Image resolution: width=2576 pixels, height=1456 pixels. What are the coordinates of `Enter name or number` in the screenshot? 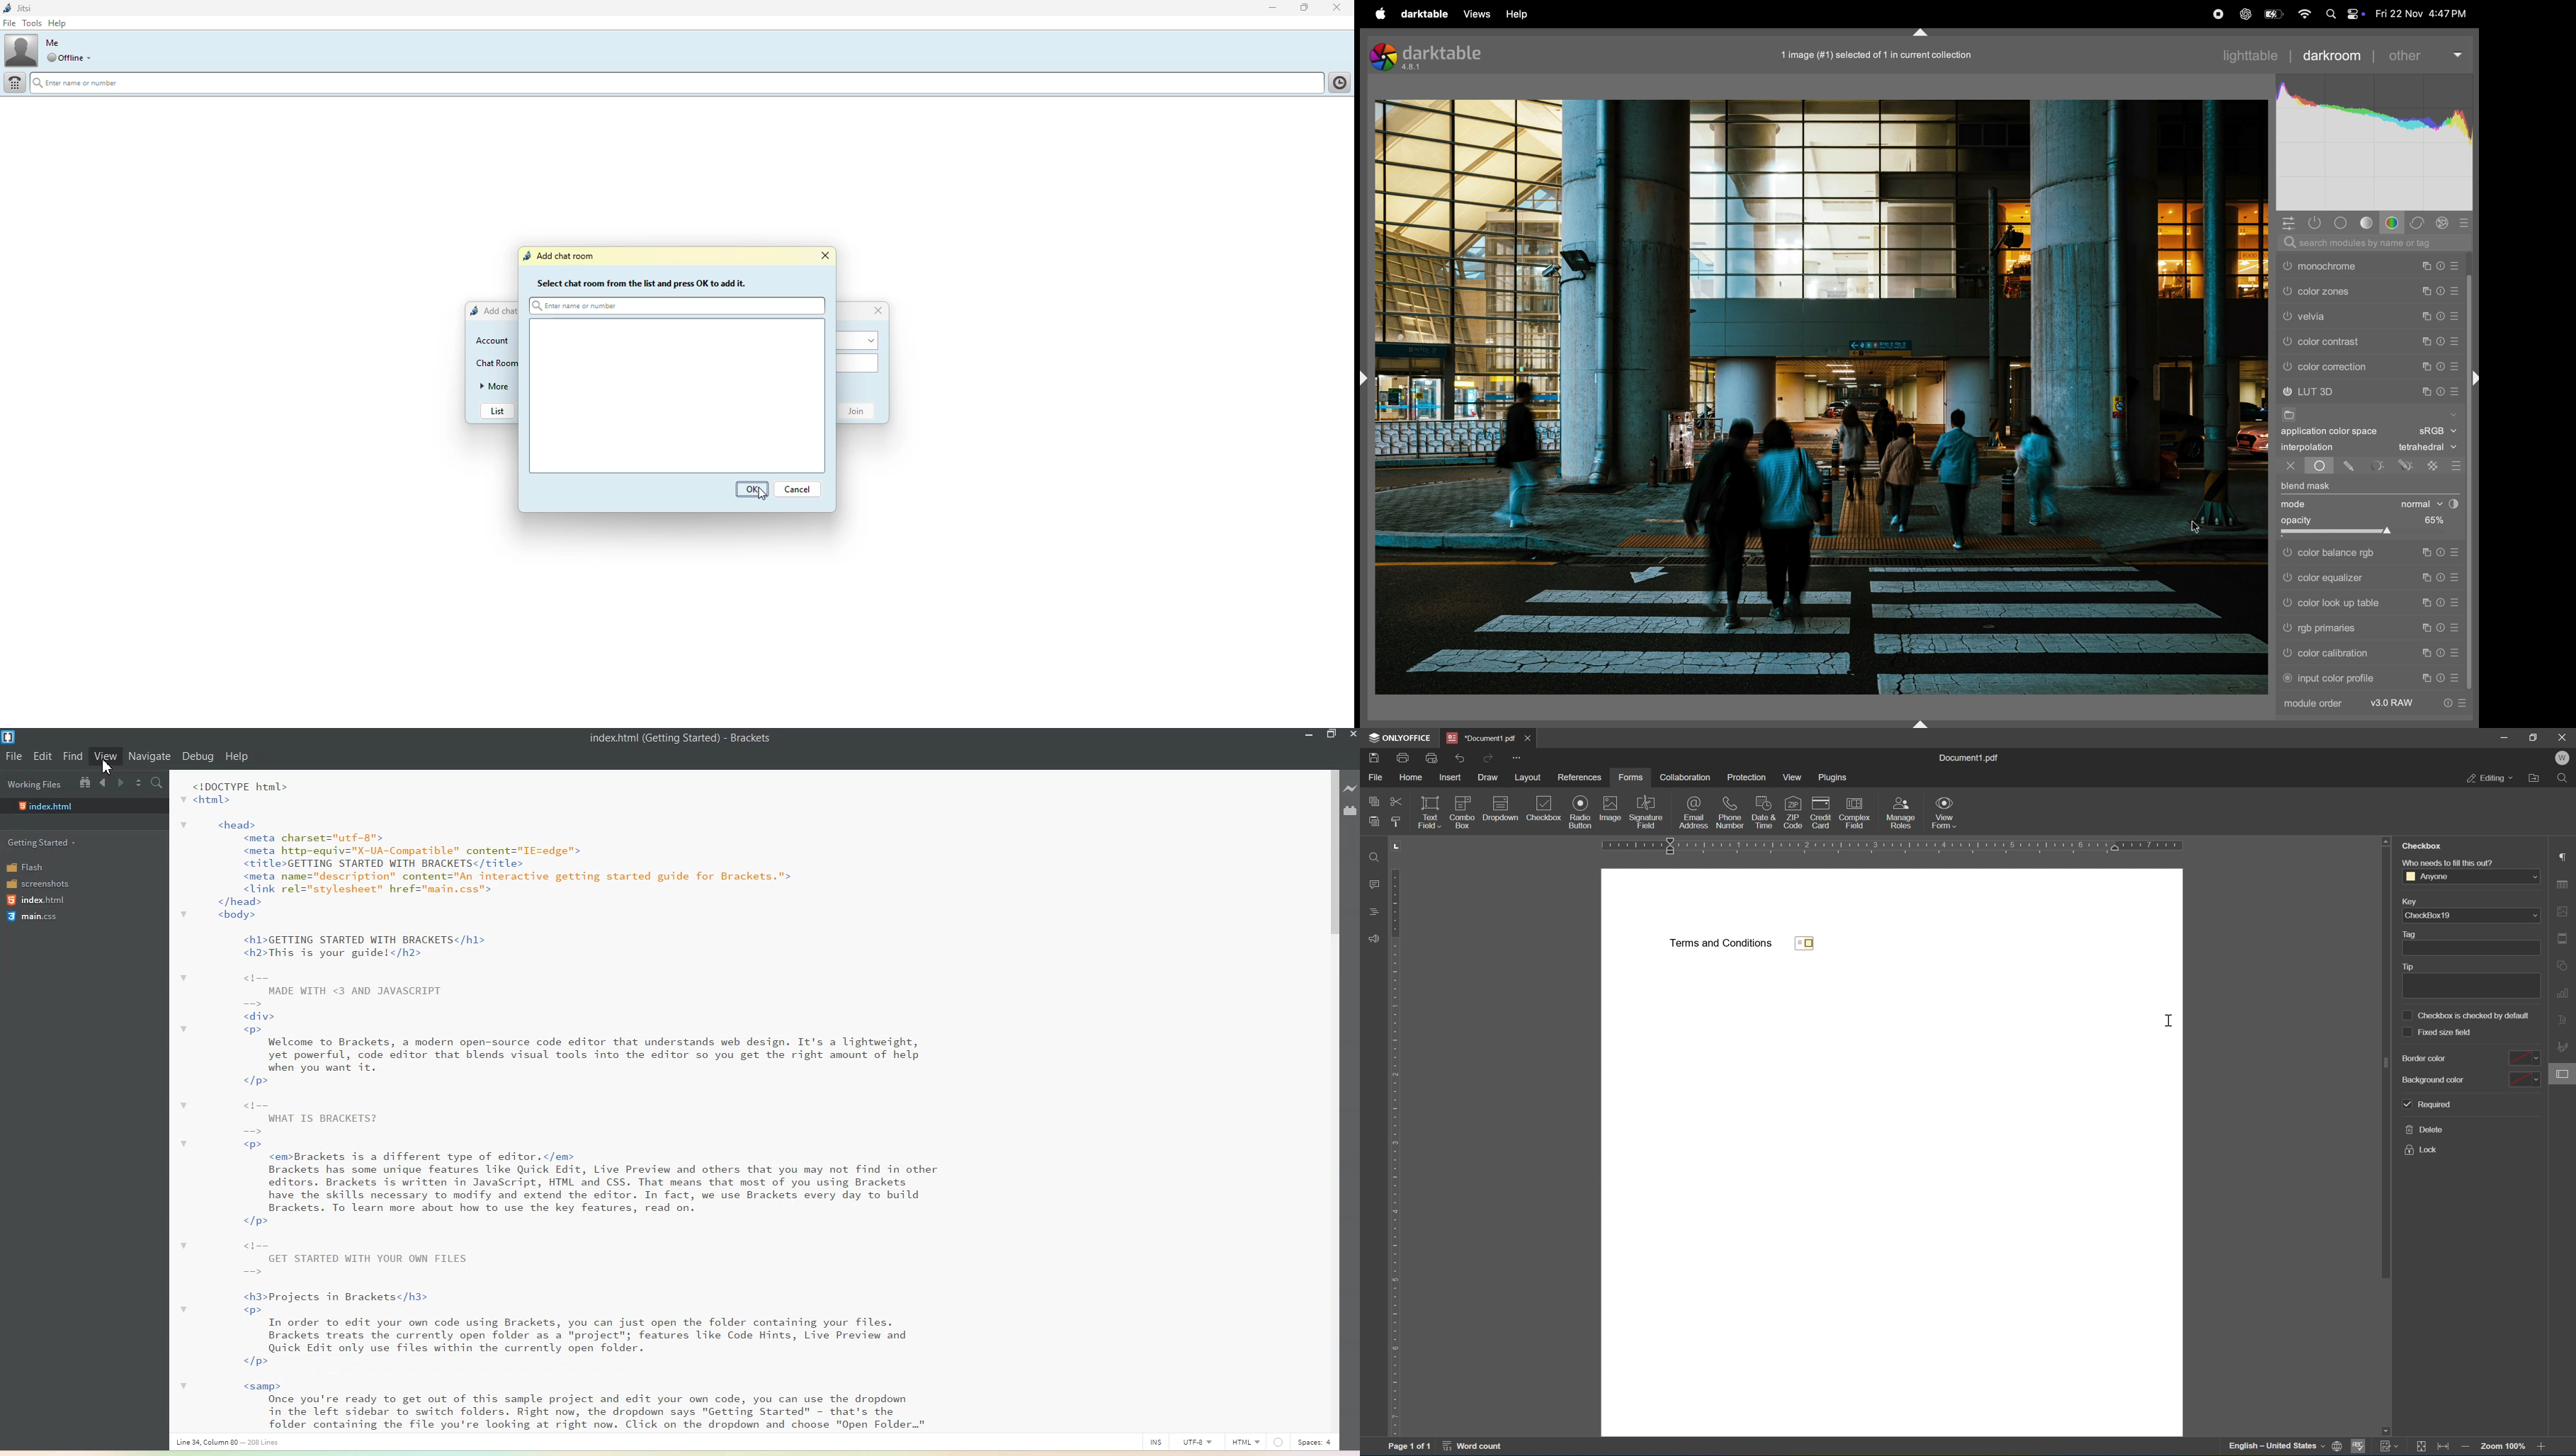 It's located at (609, 306).